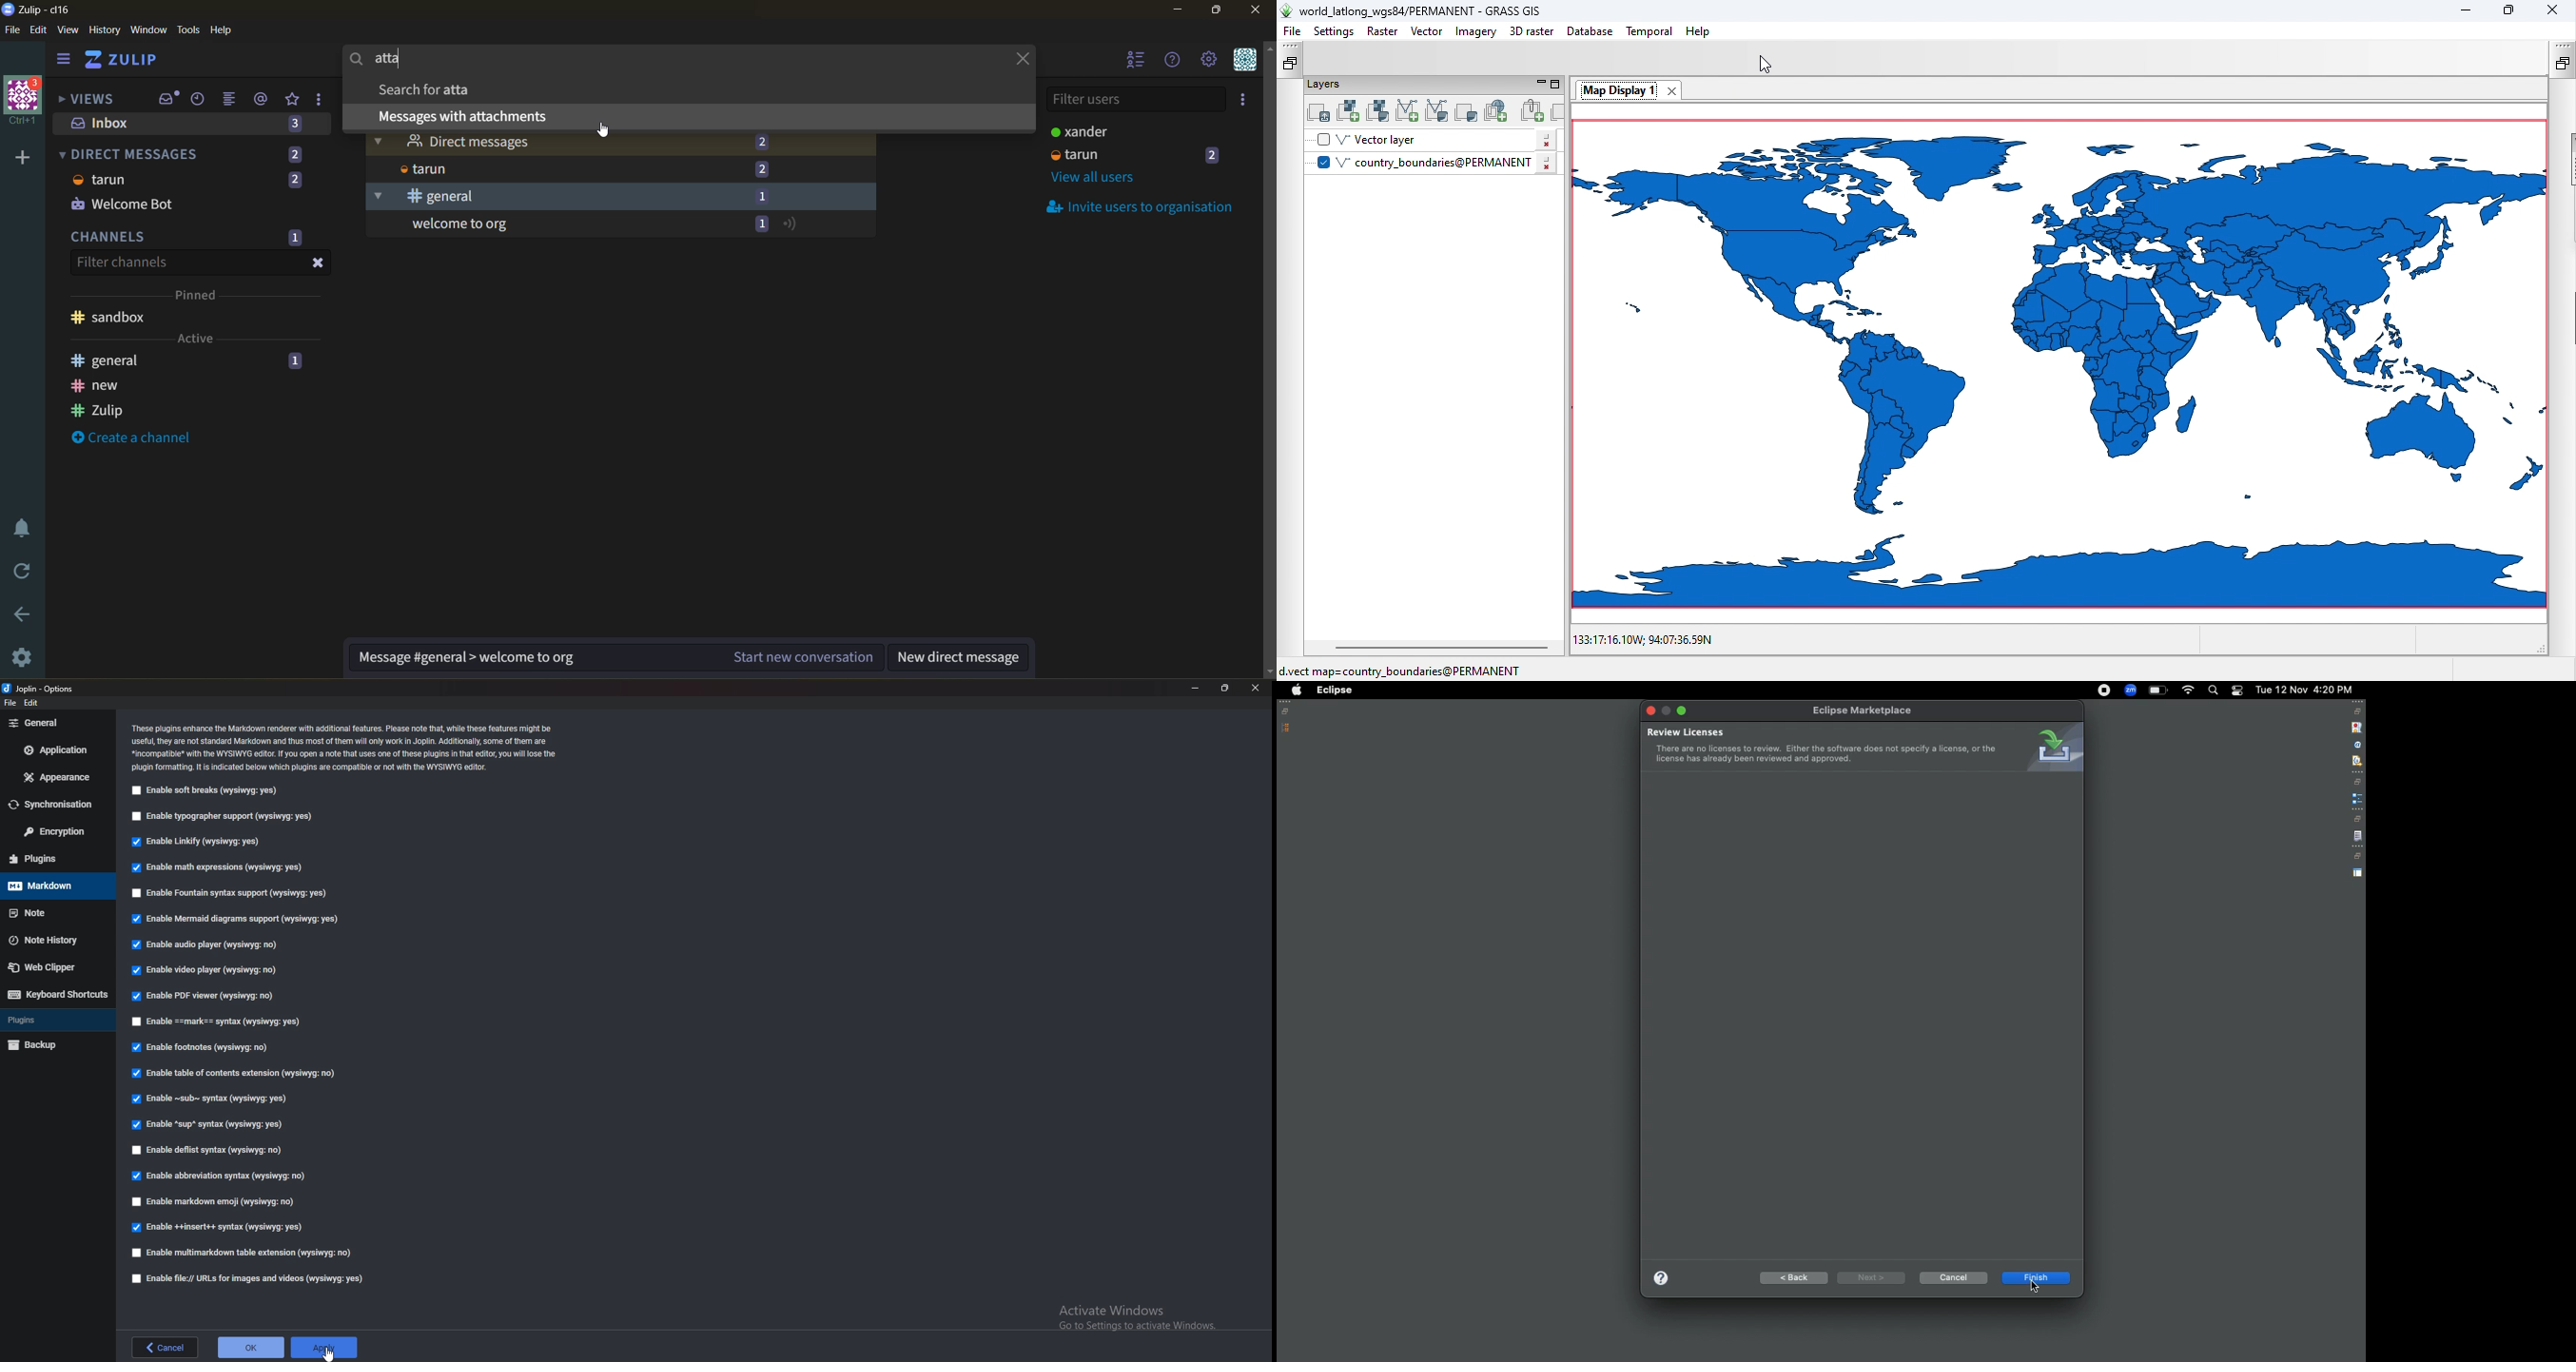  I want to click on window, so click(148, 30).